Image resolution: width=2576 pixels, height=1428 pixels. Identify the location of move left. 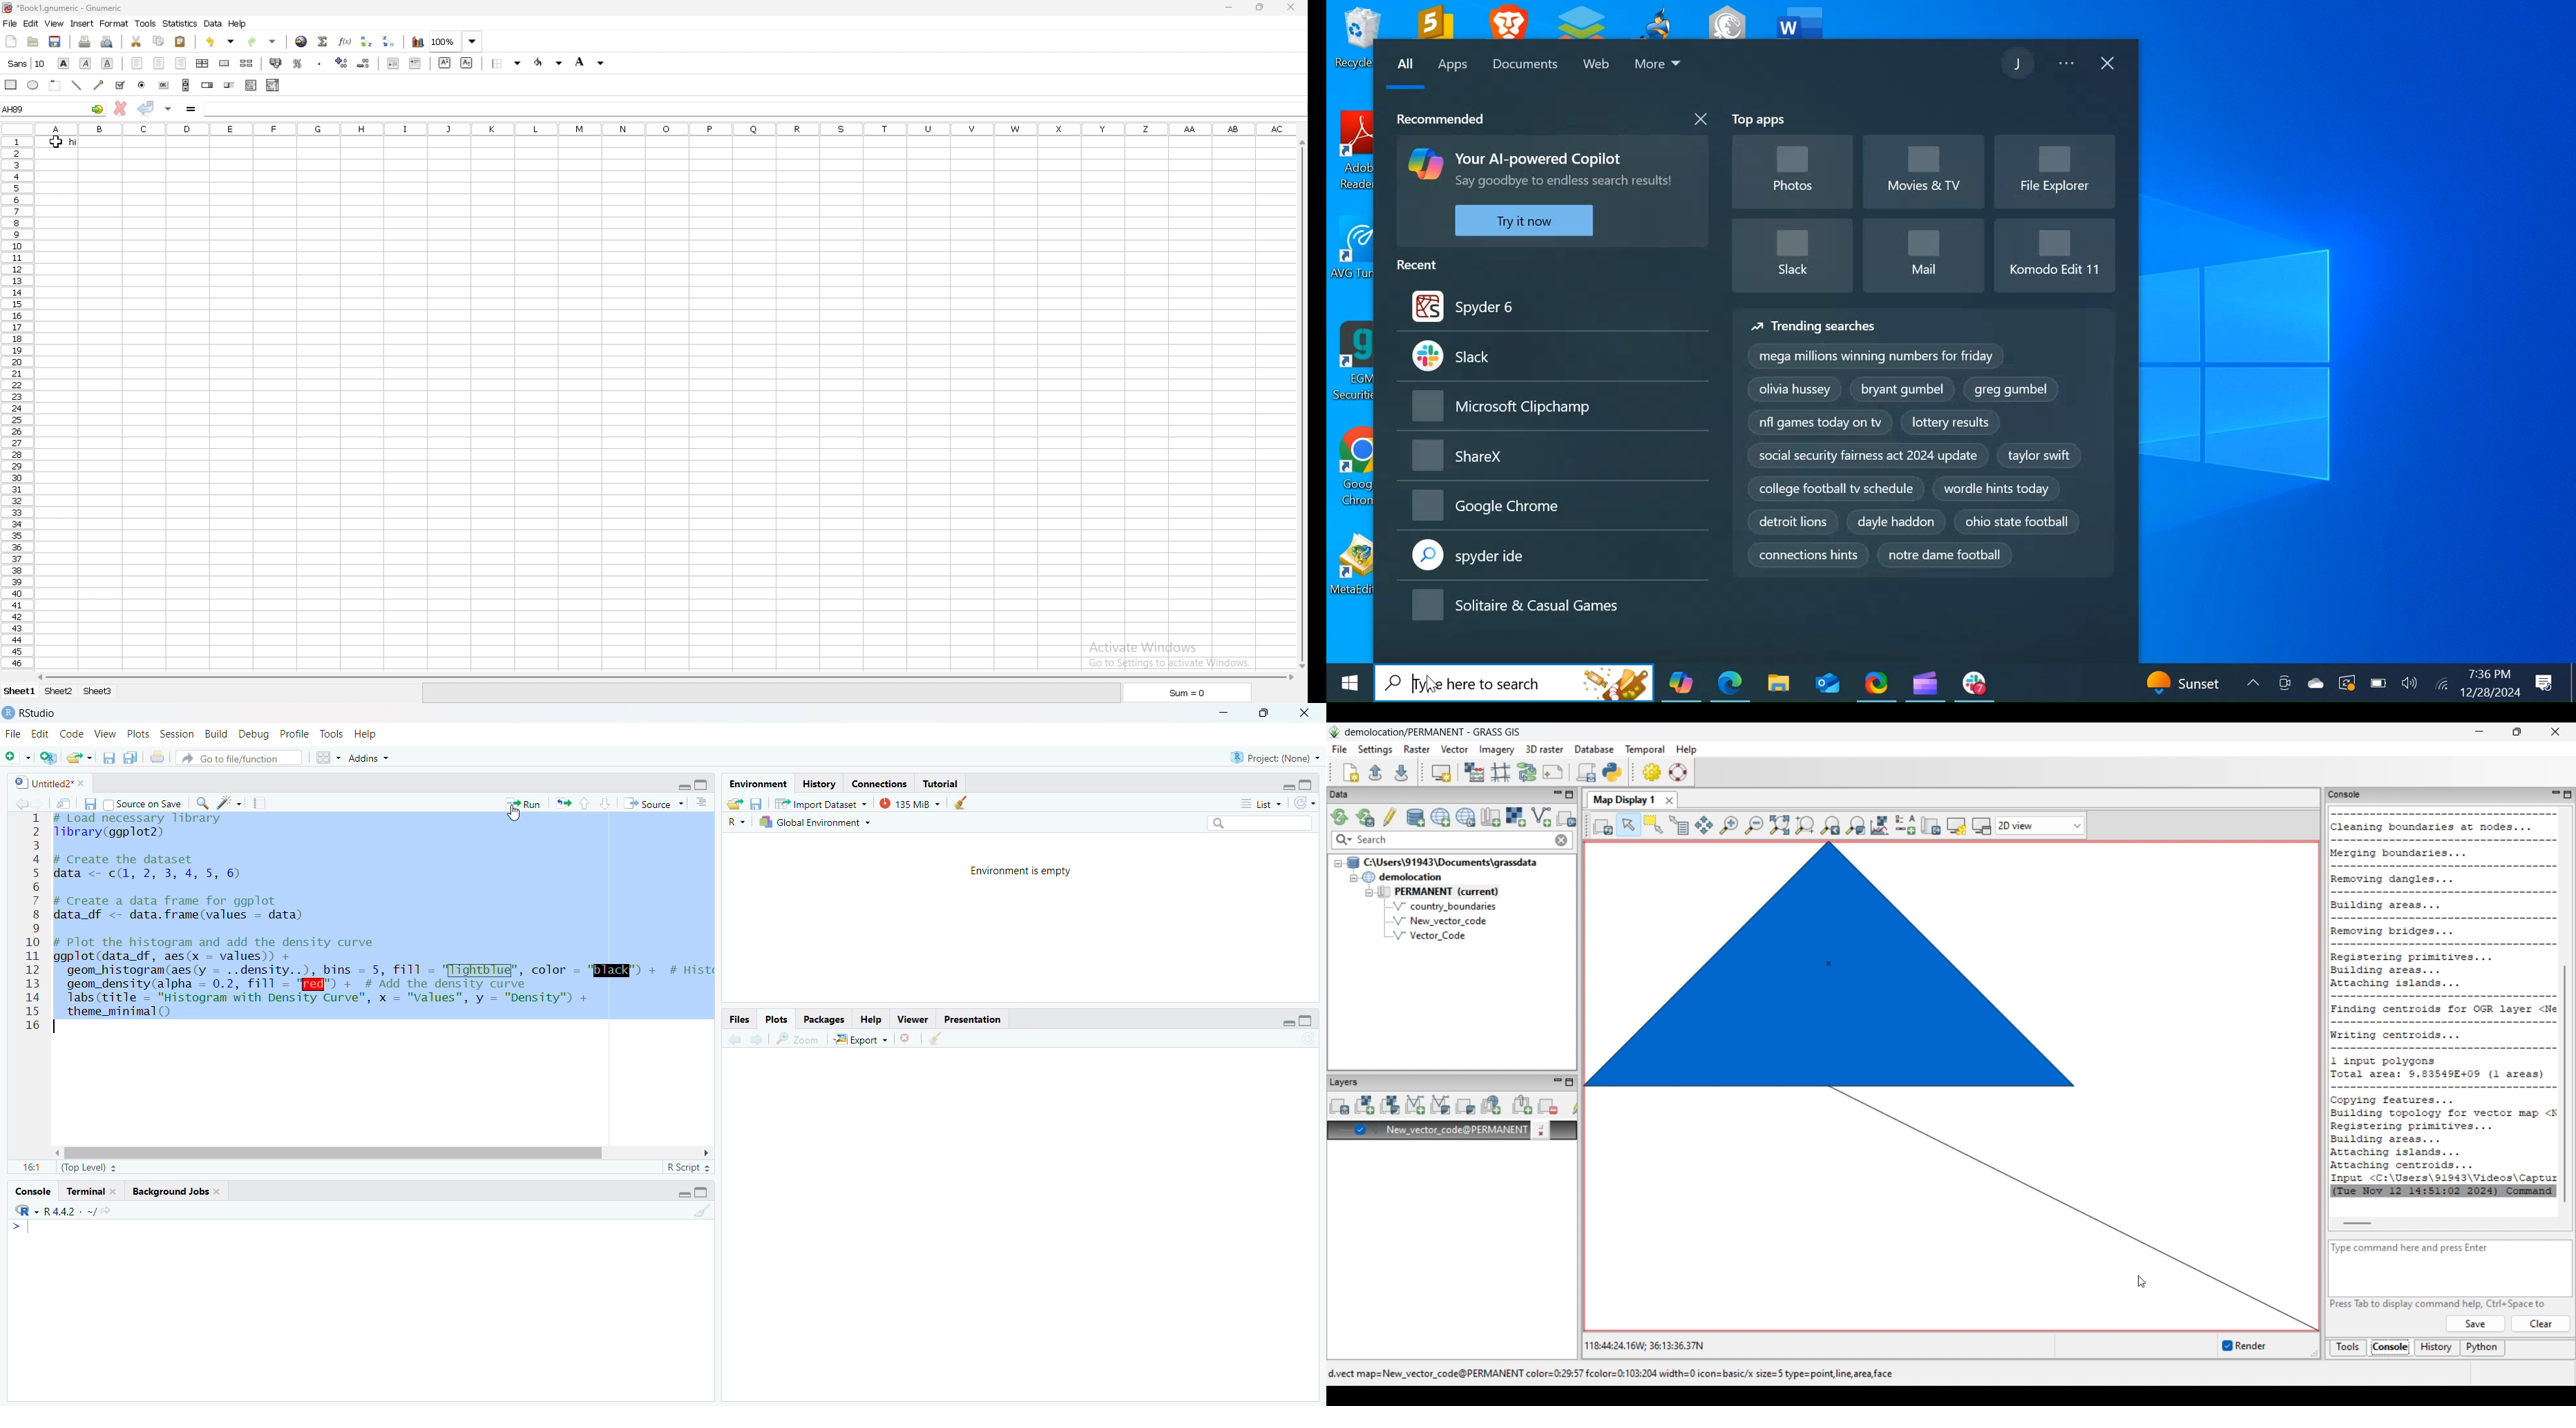
(61, 1151).